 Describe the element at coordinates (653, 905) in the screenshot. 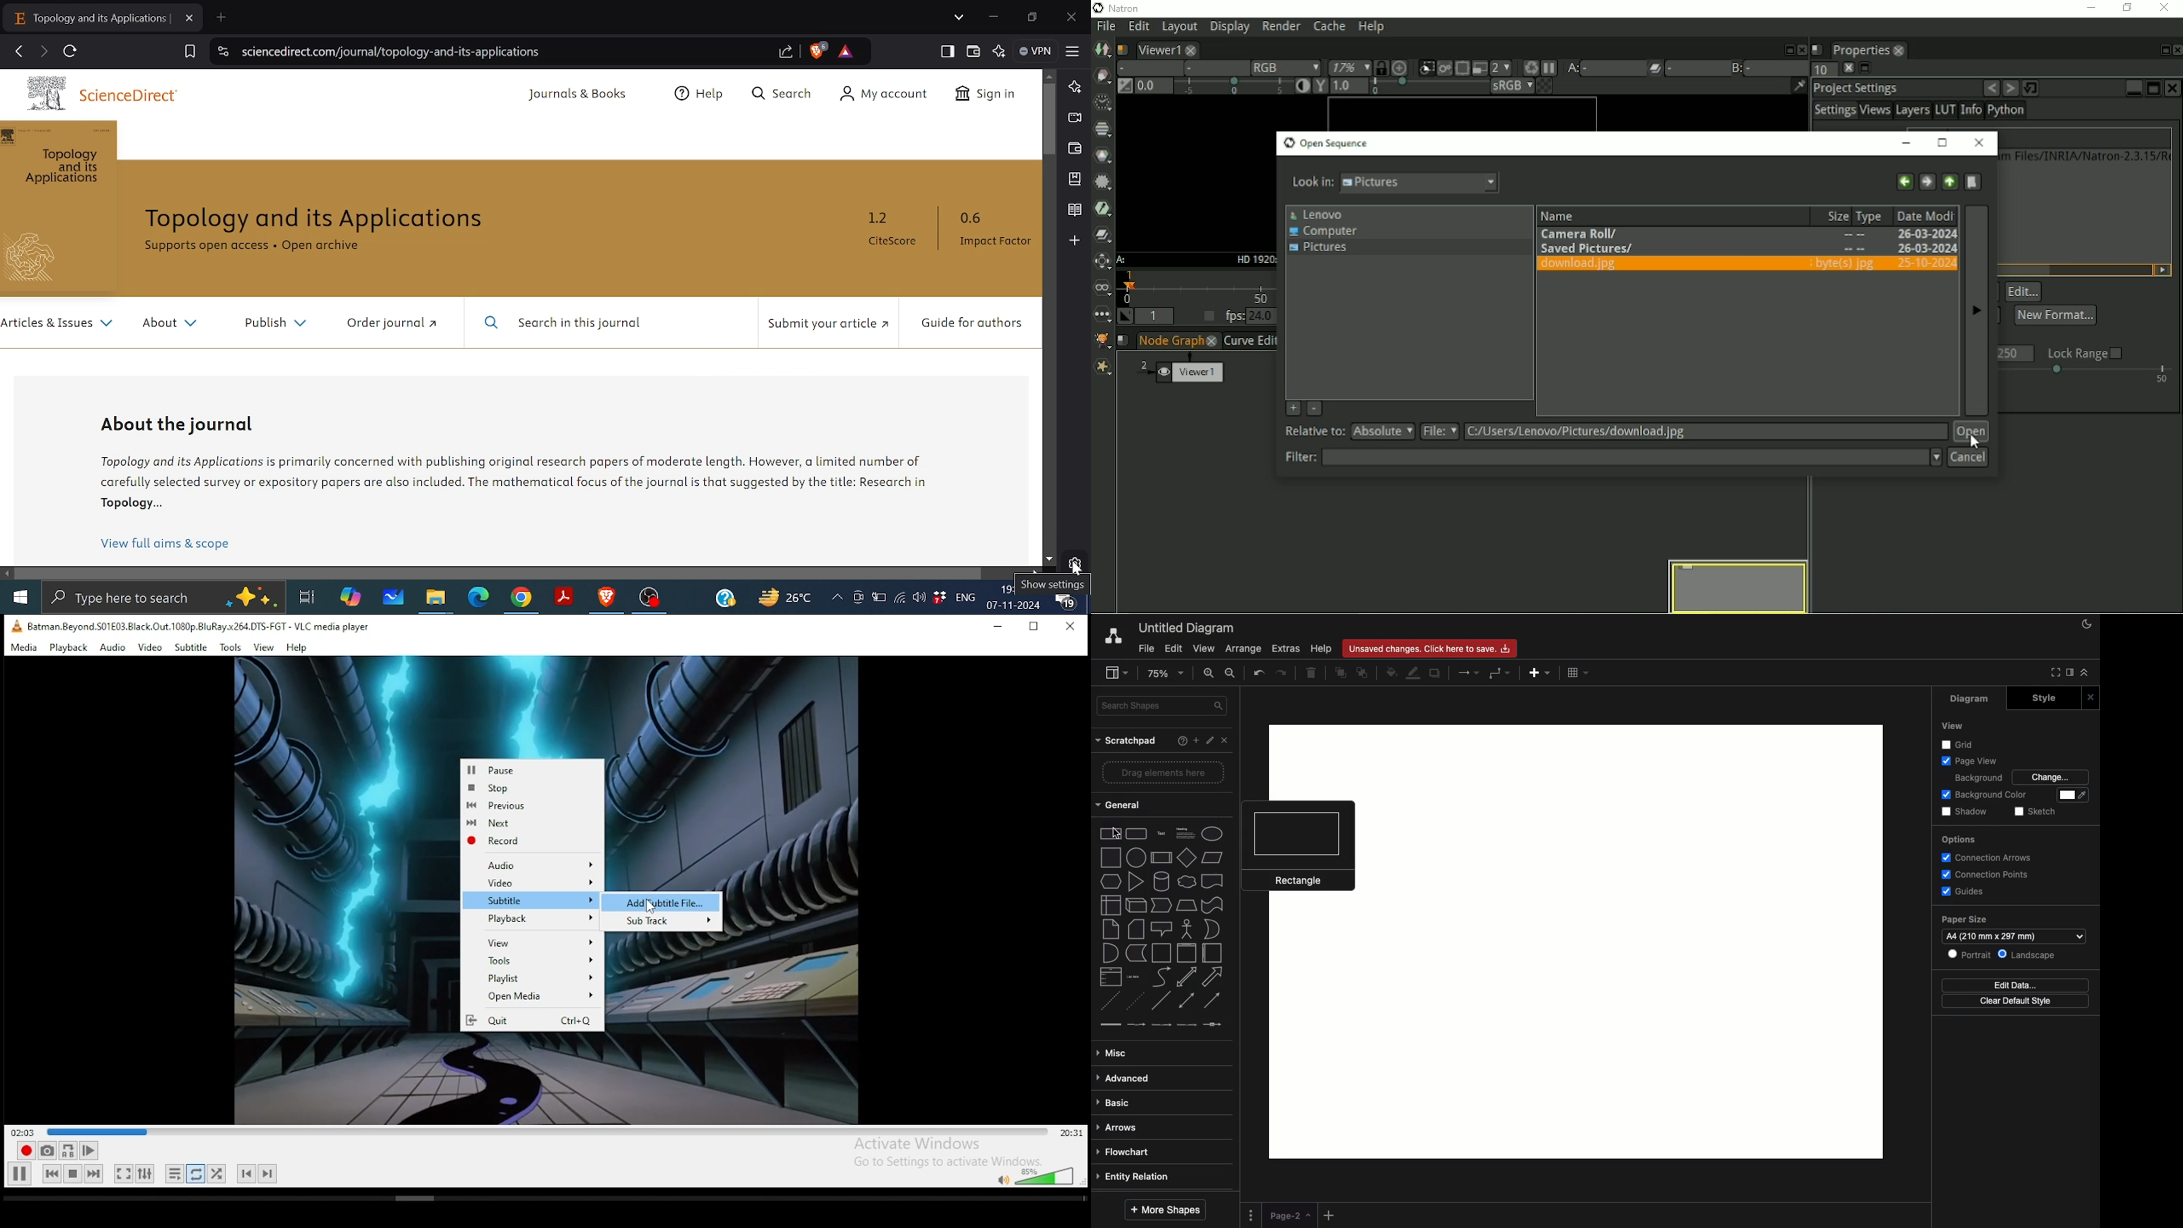

I see `Cursor` at that location.